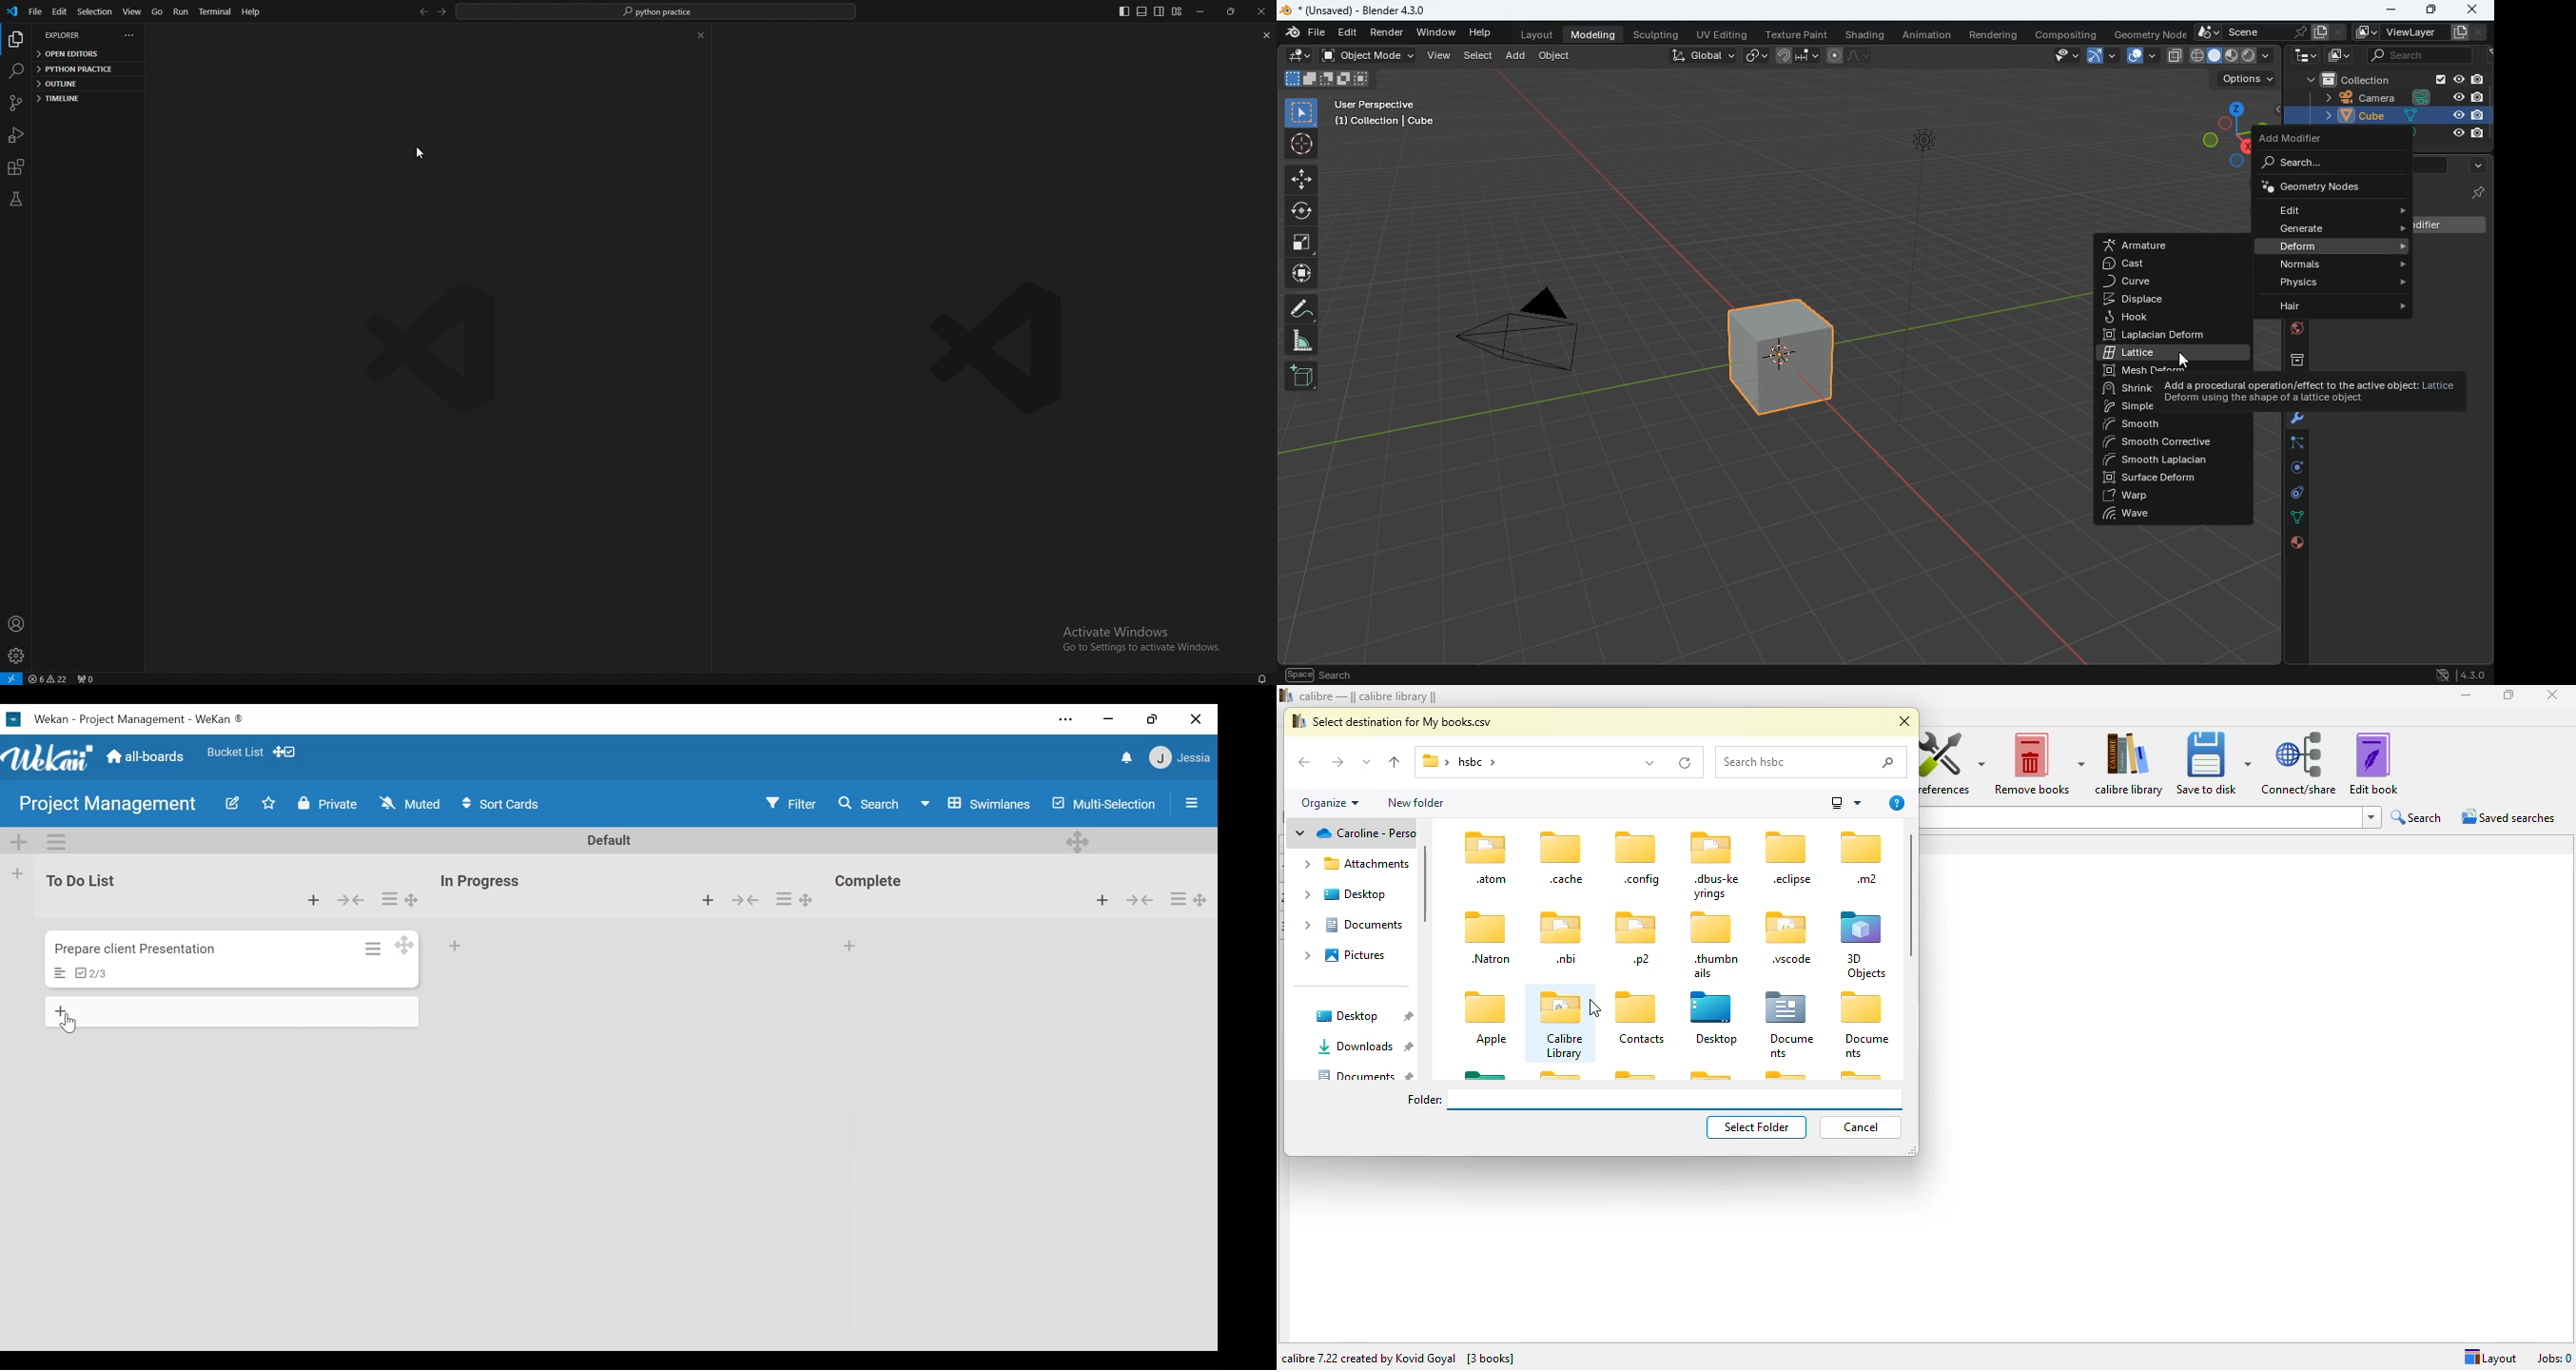  Describe the element at coordinates (422, 12) in the screenshot. I see `back` at that location.